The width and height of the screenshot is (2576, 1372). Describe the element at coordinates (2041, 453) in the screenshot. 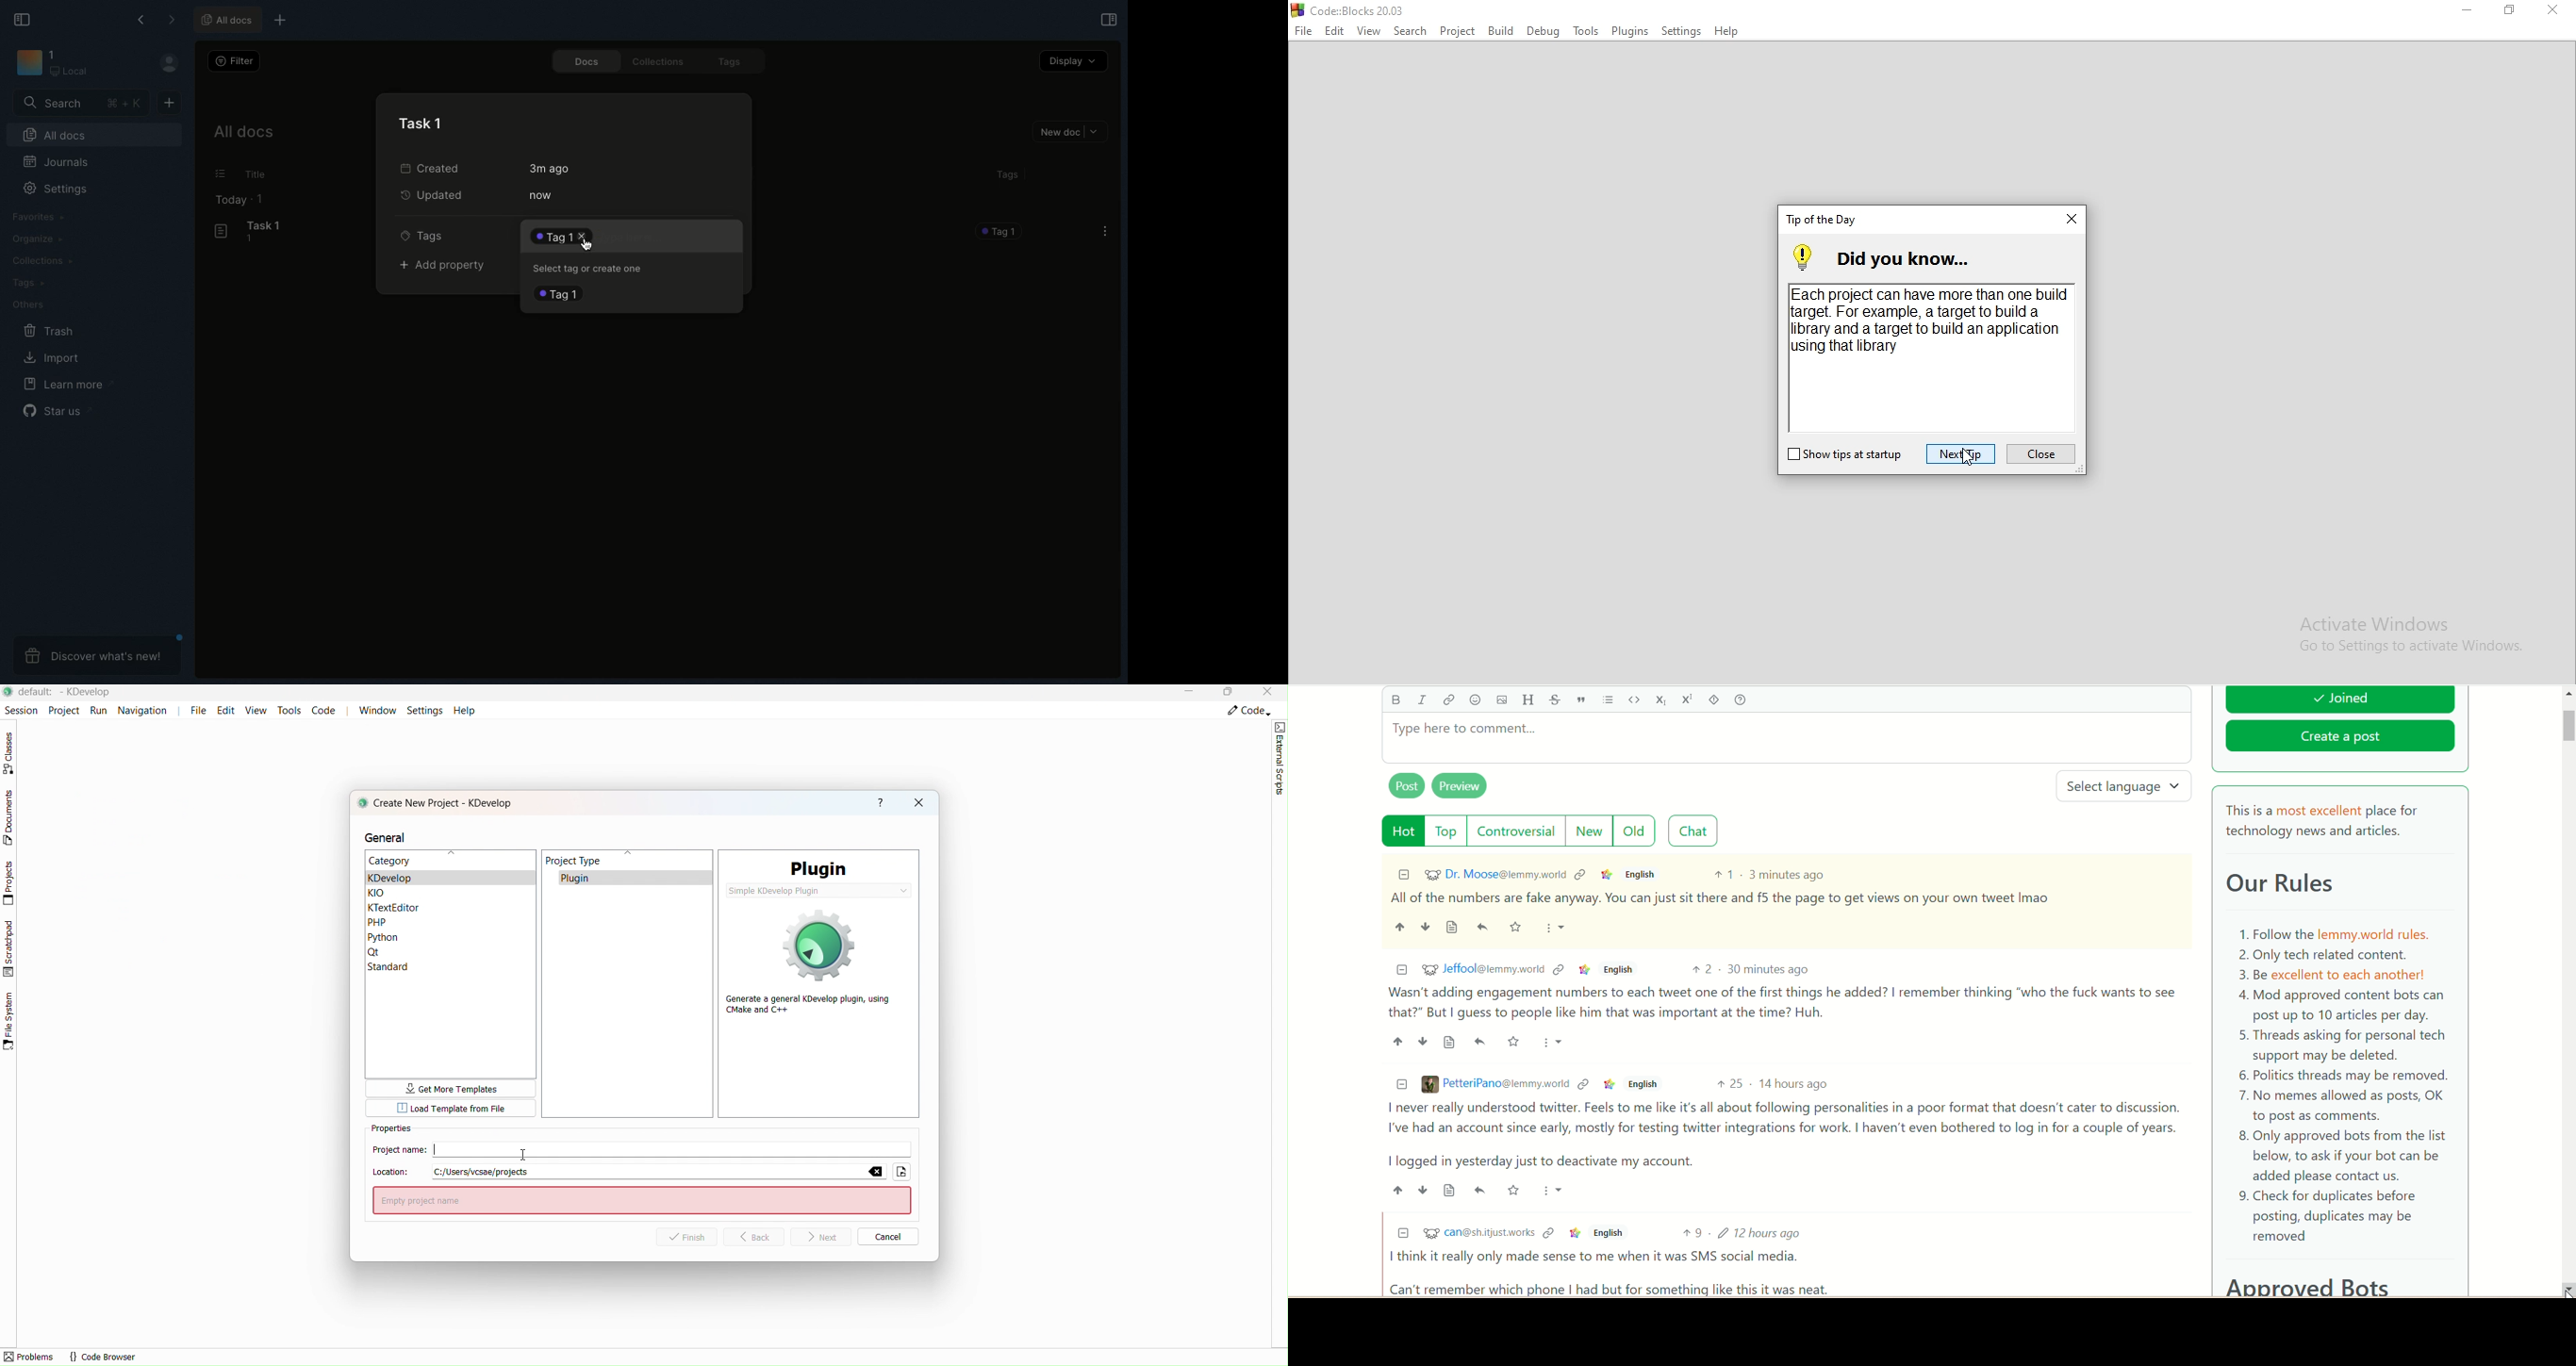

I see `close` at that location.